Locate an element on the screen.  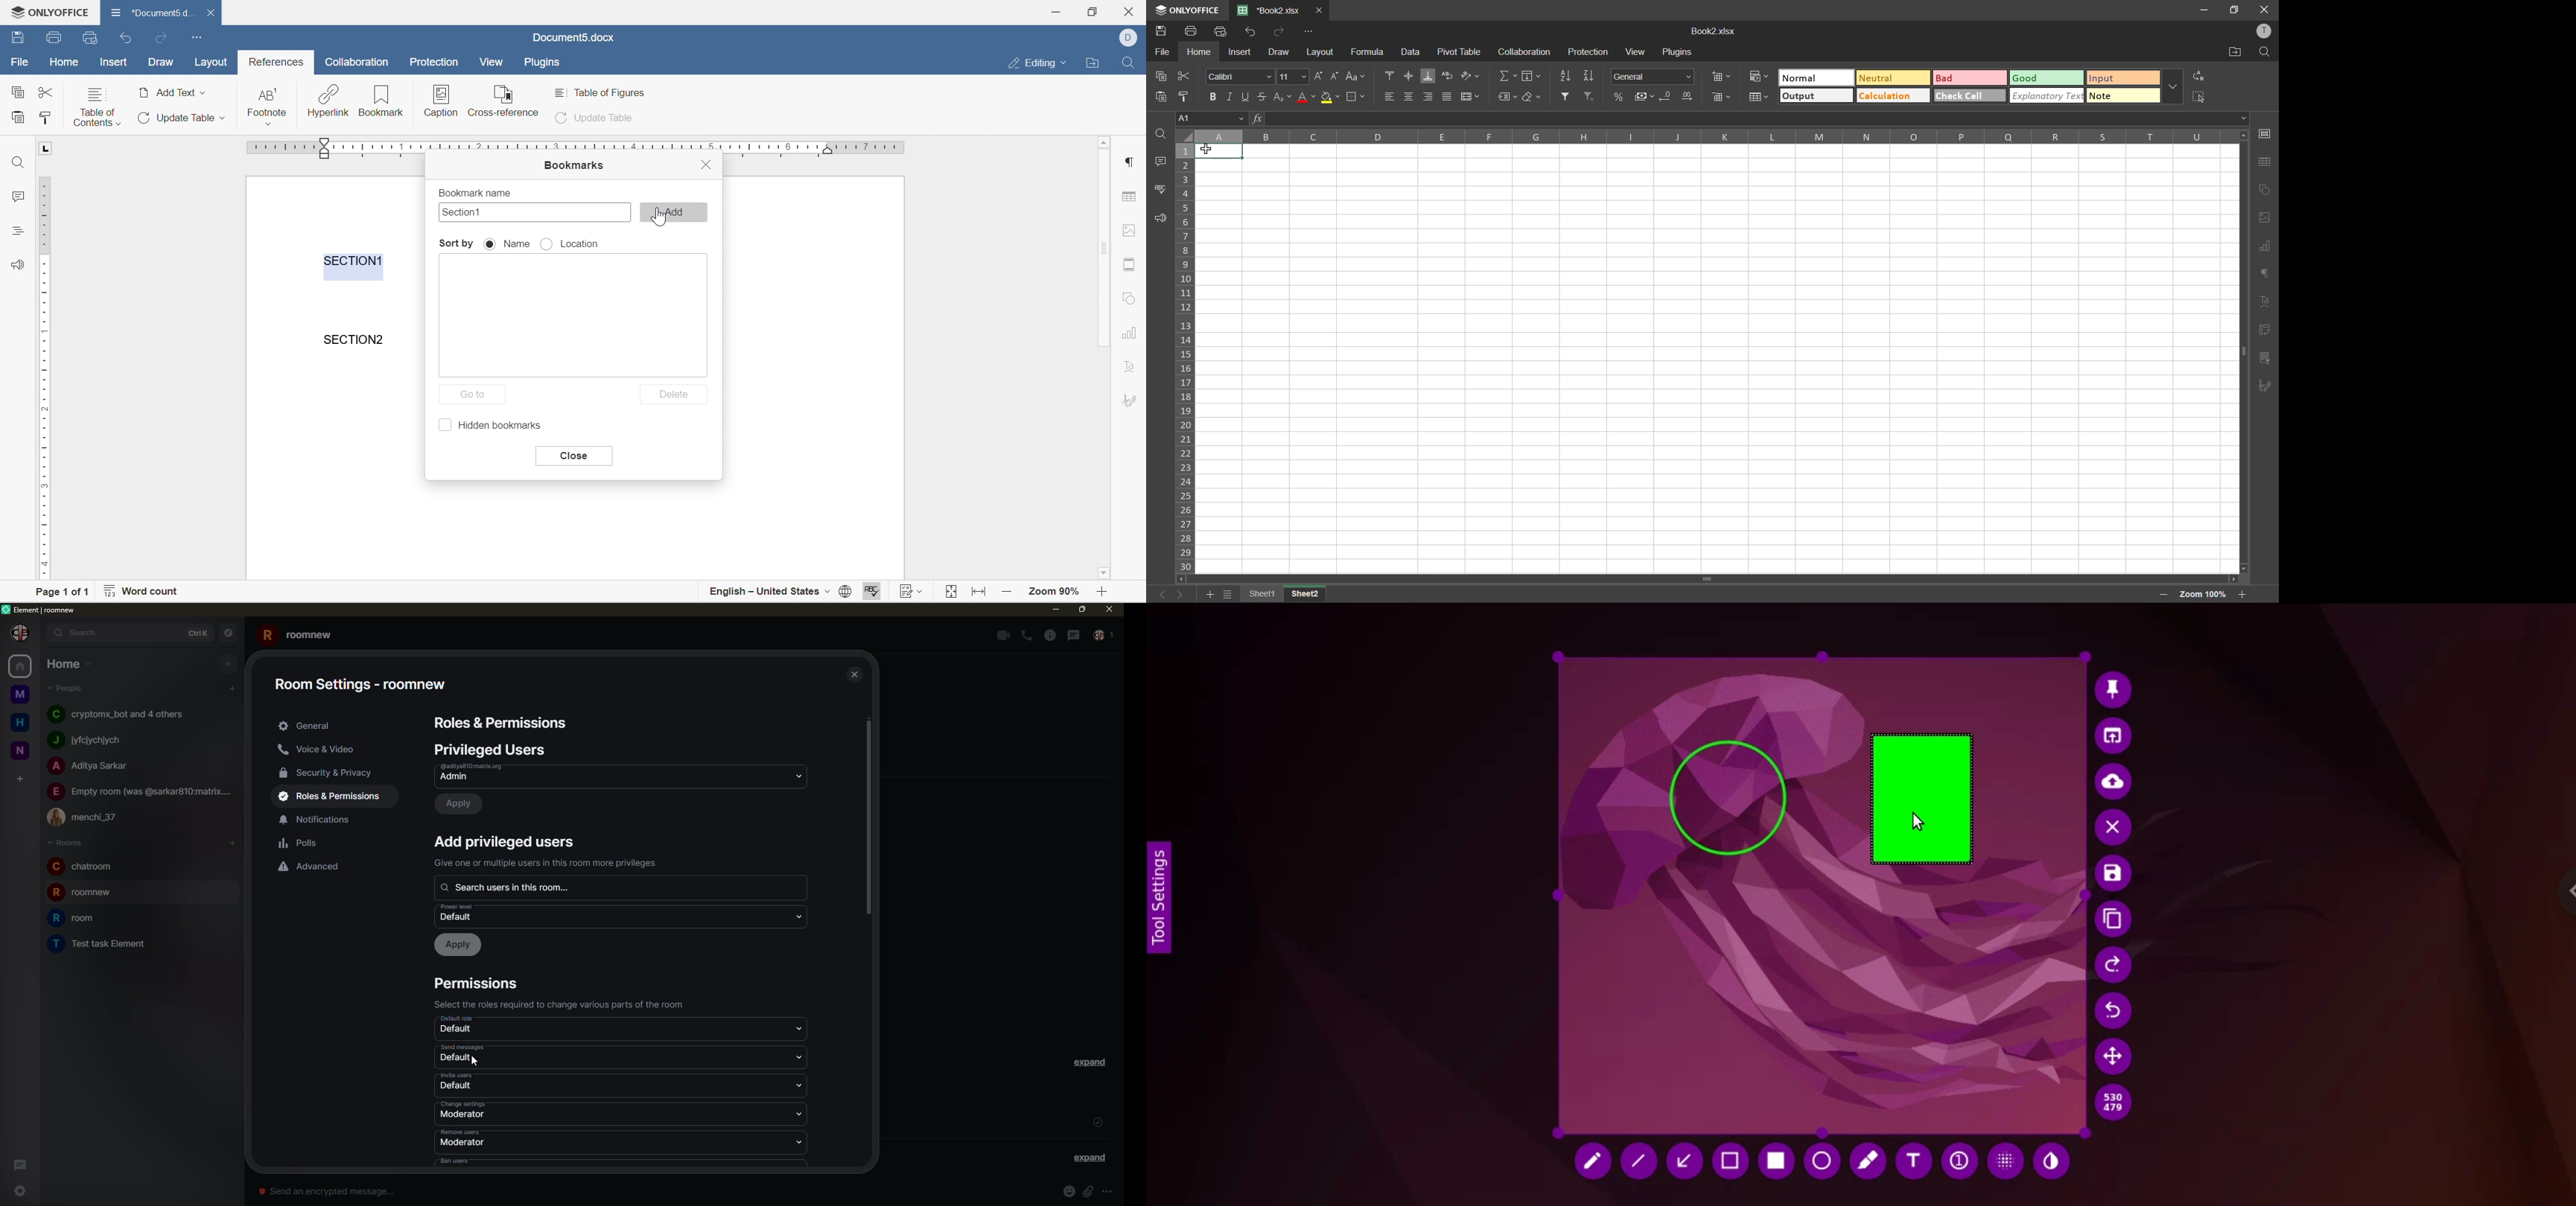
protection is located at coordinates (1589, 52).